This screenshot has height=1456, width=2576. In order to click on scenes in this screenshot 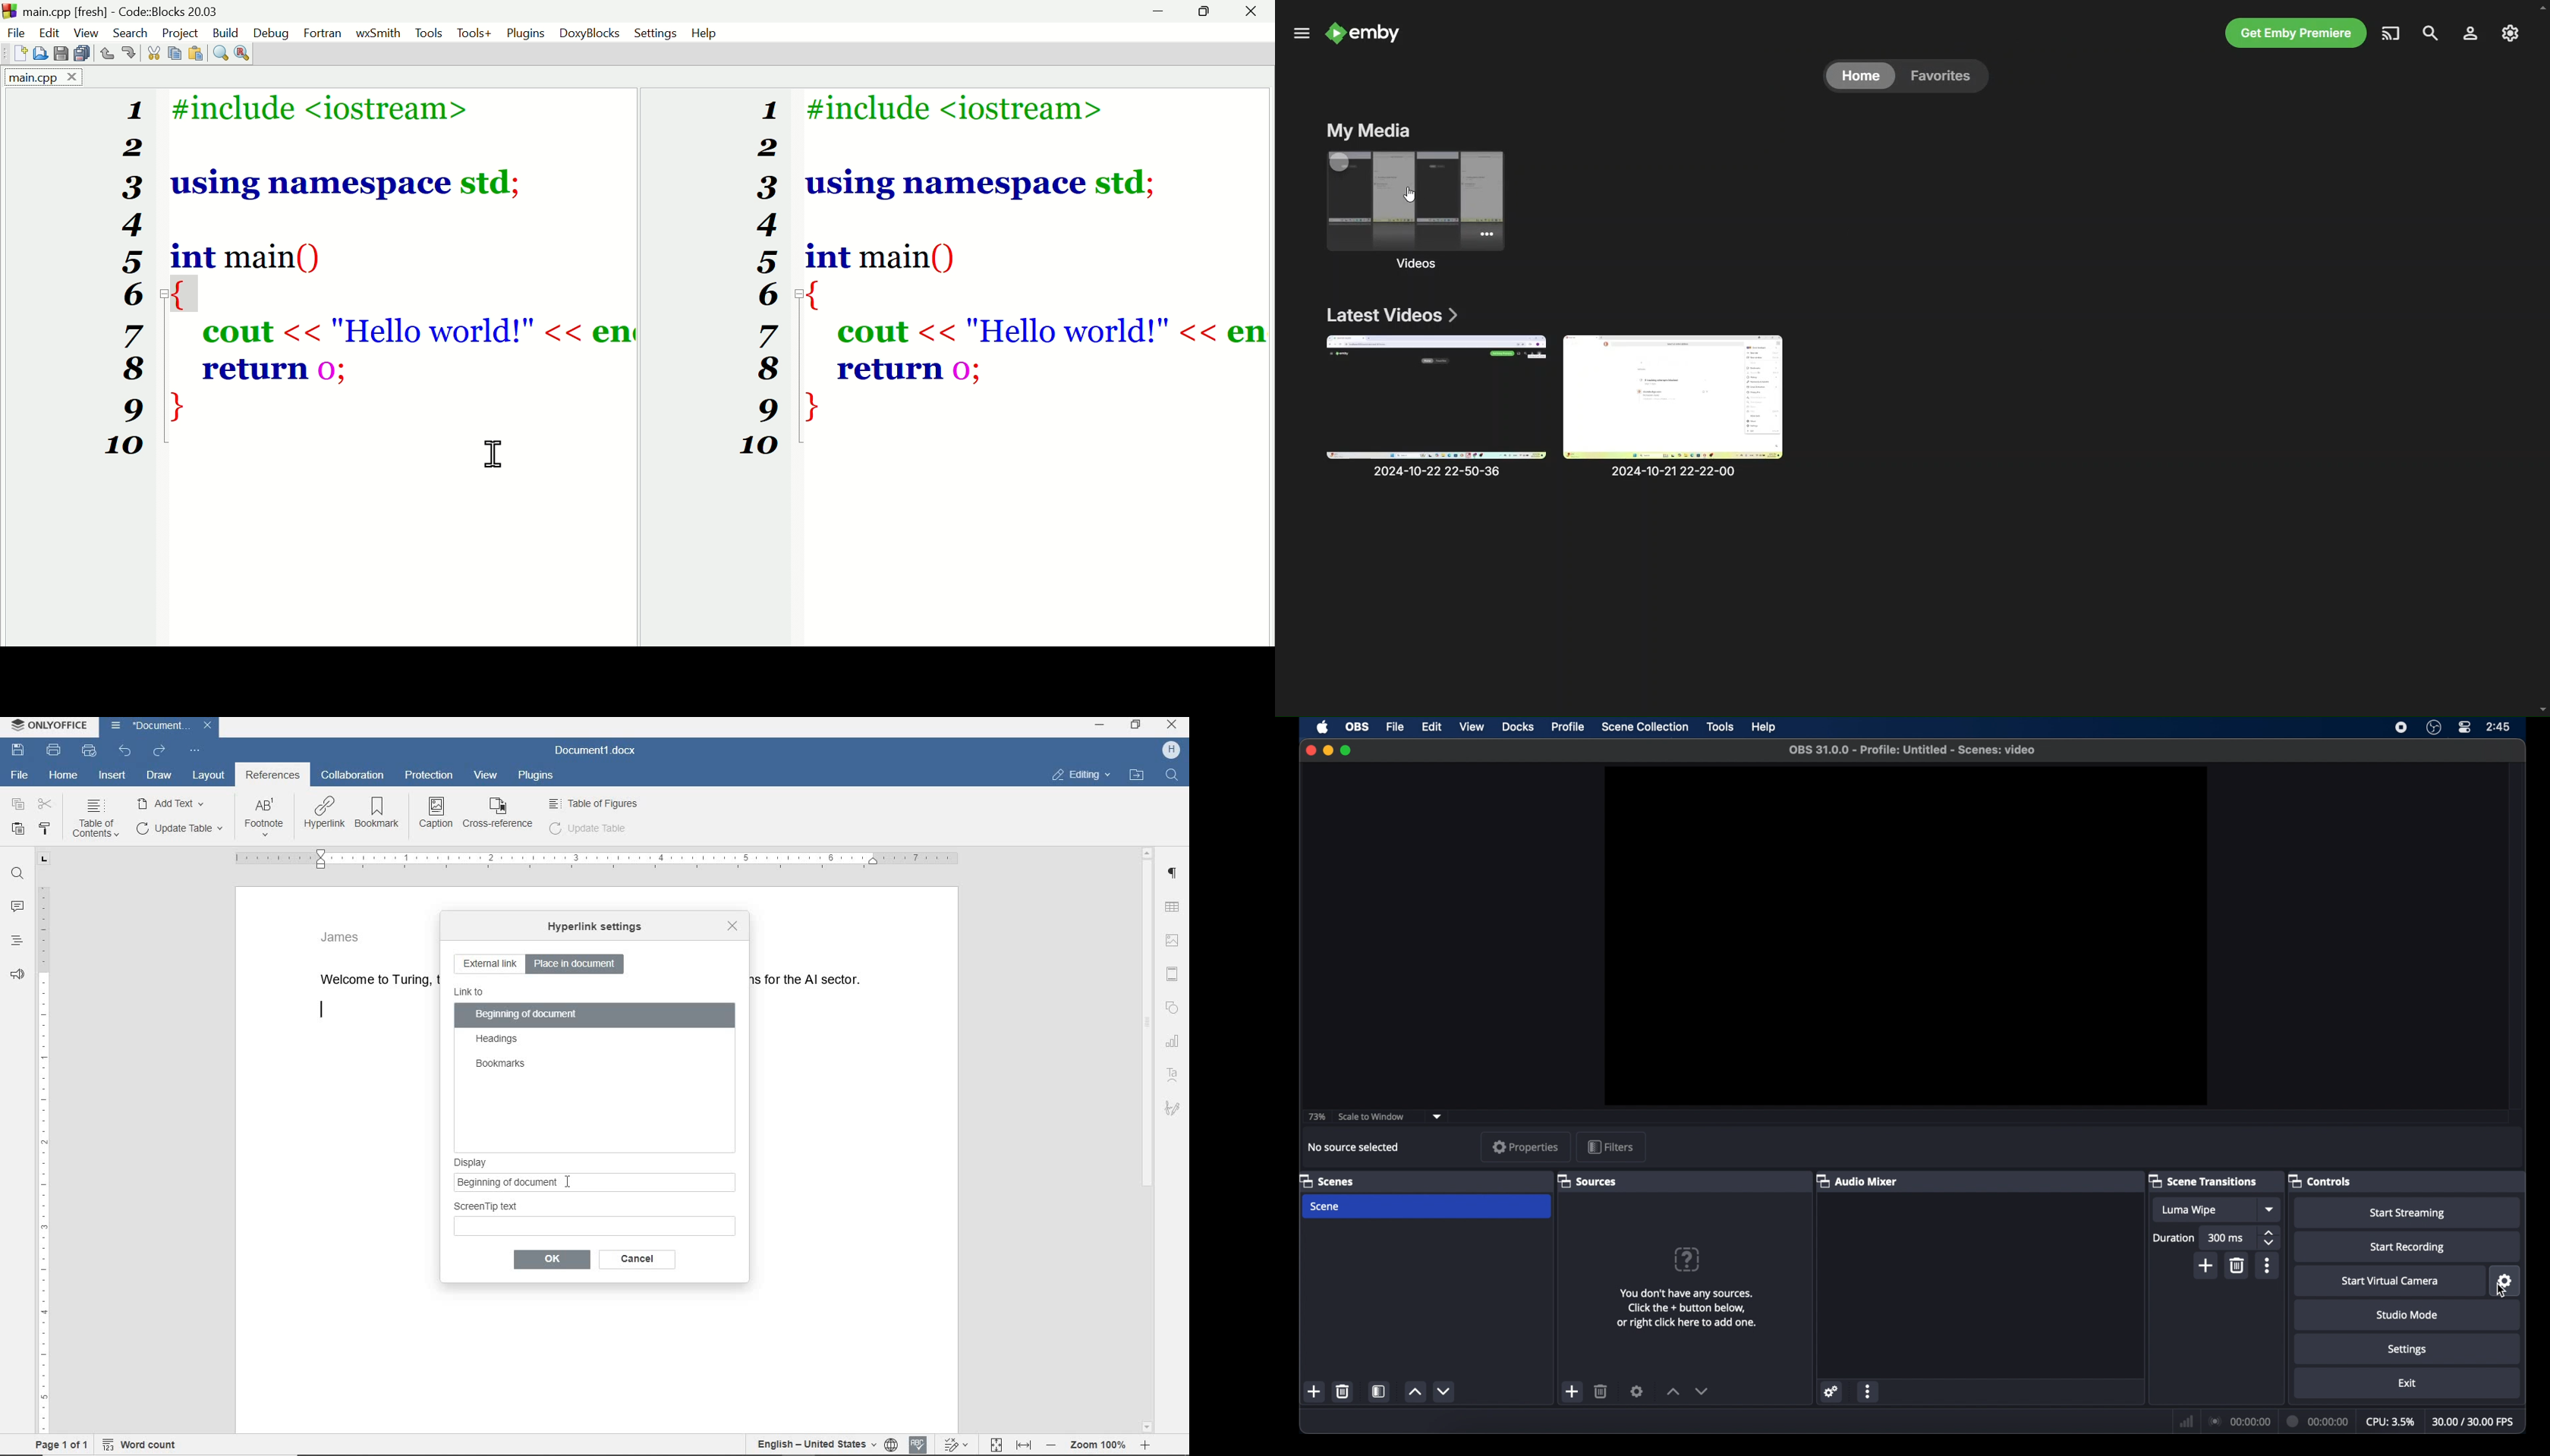, I will do `click(1325, 1180)`.